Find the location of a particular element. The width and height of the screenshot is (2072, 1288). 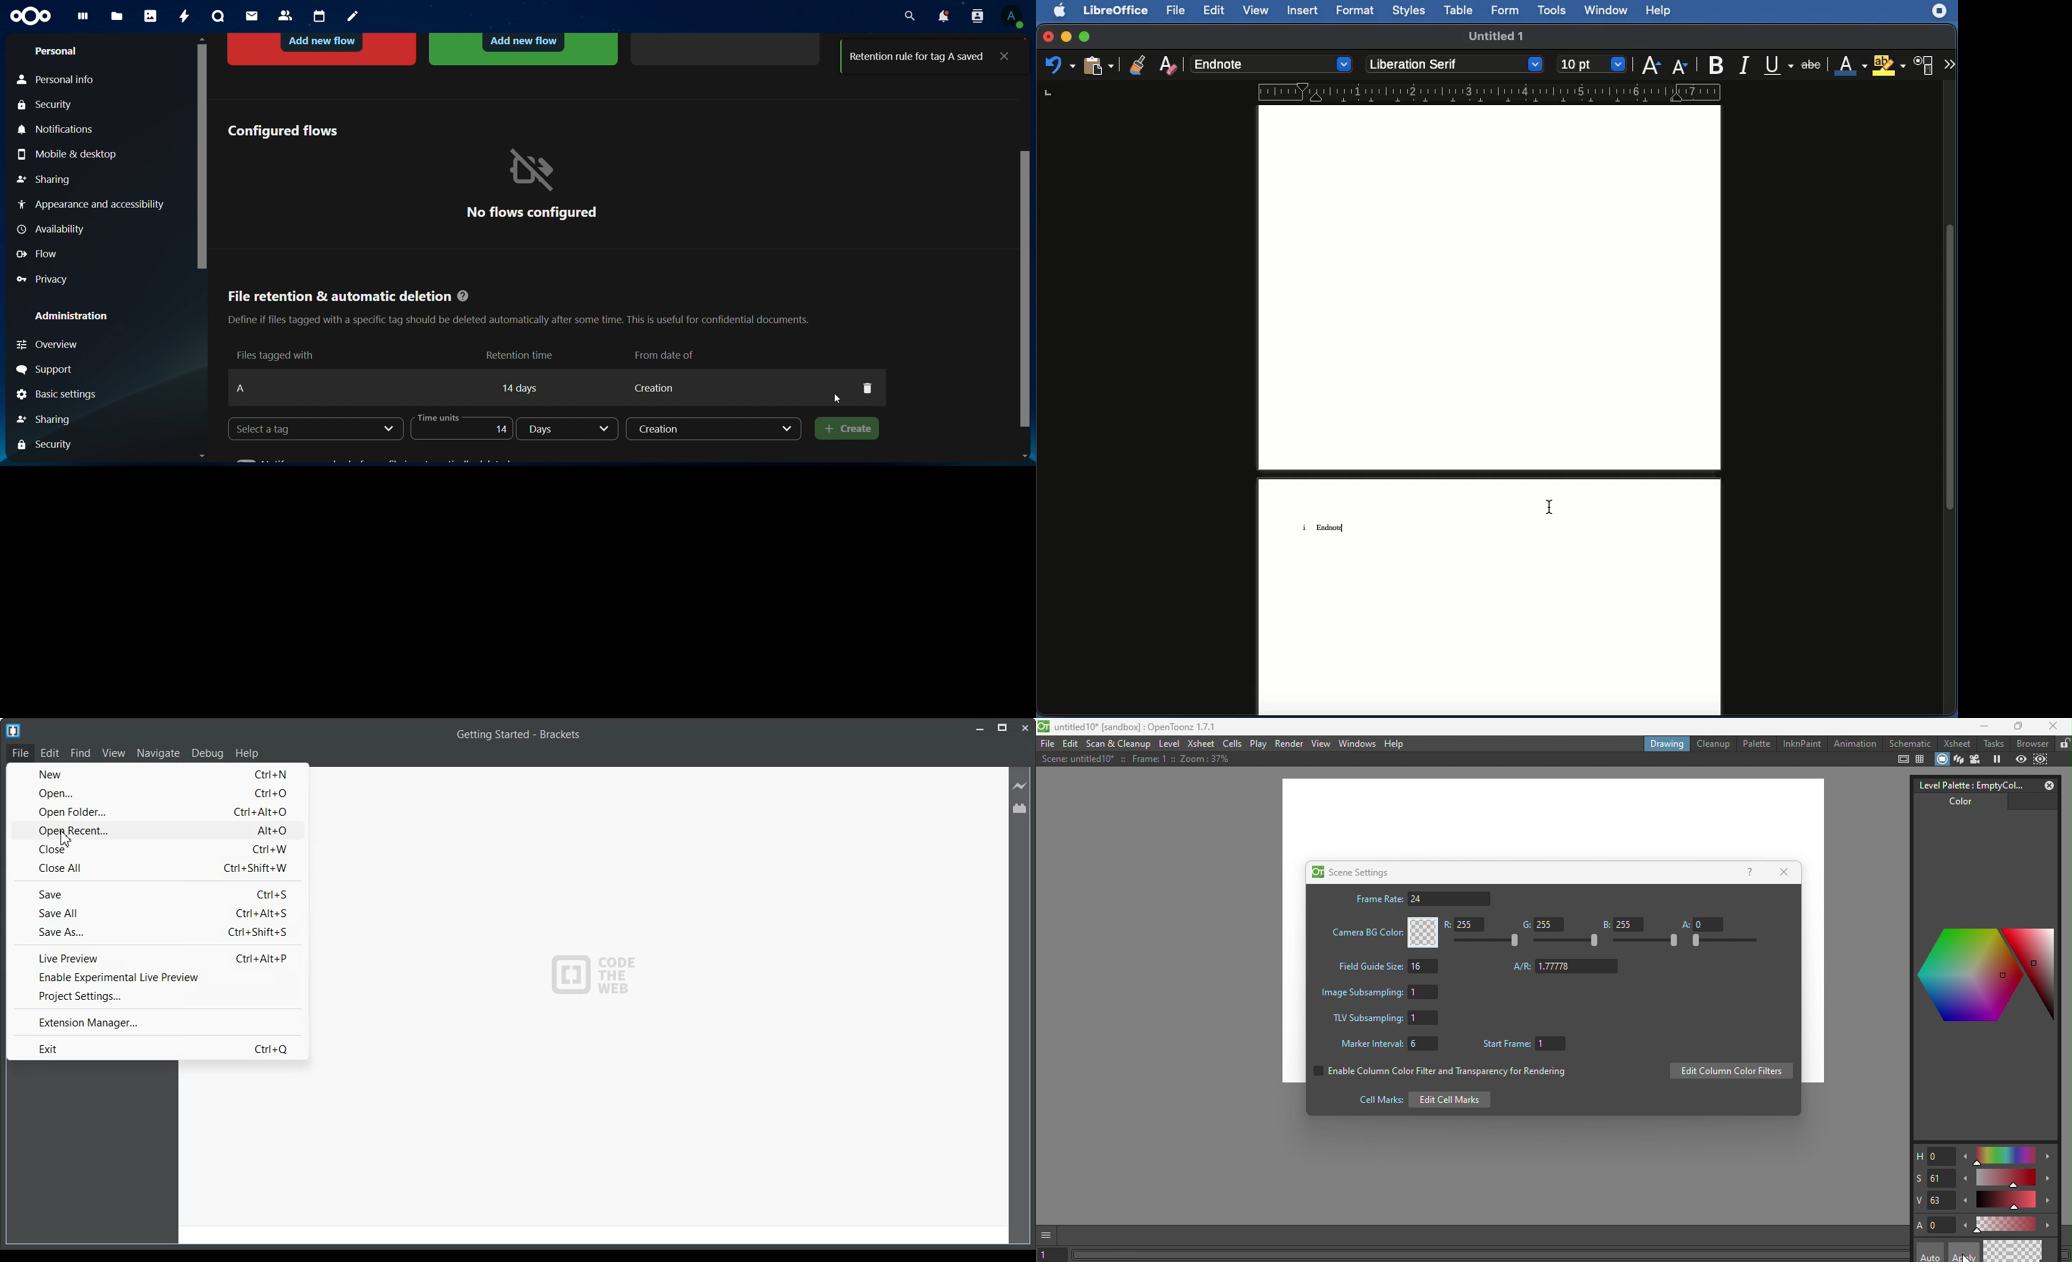

select a tag is located at coordinates (278, 430).